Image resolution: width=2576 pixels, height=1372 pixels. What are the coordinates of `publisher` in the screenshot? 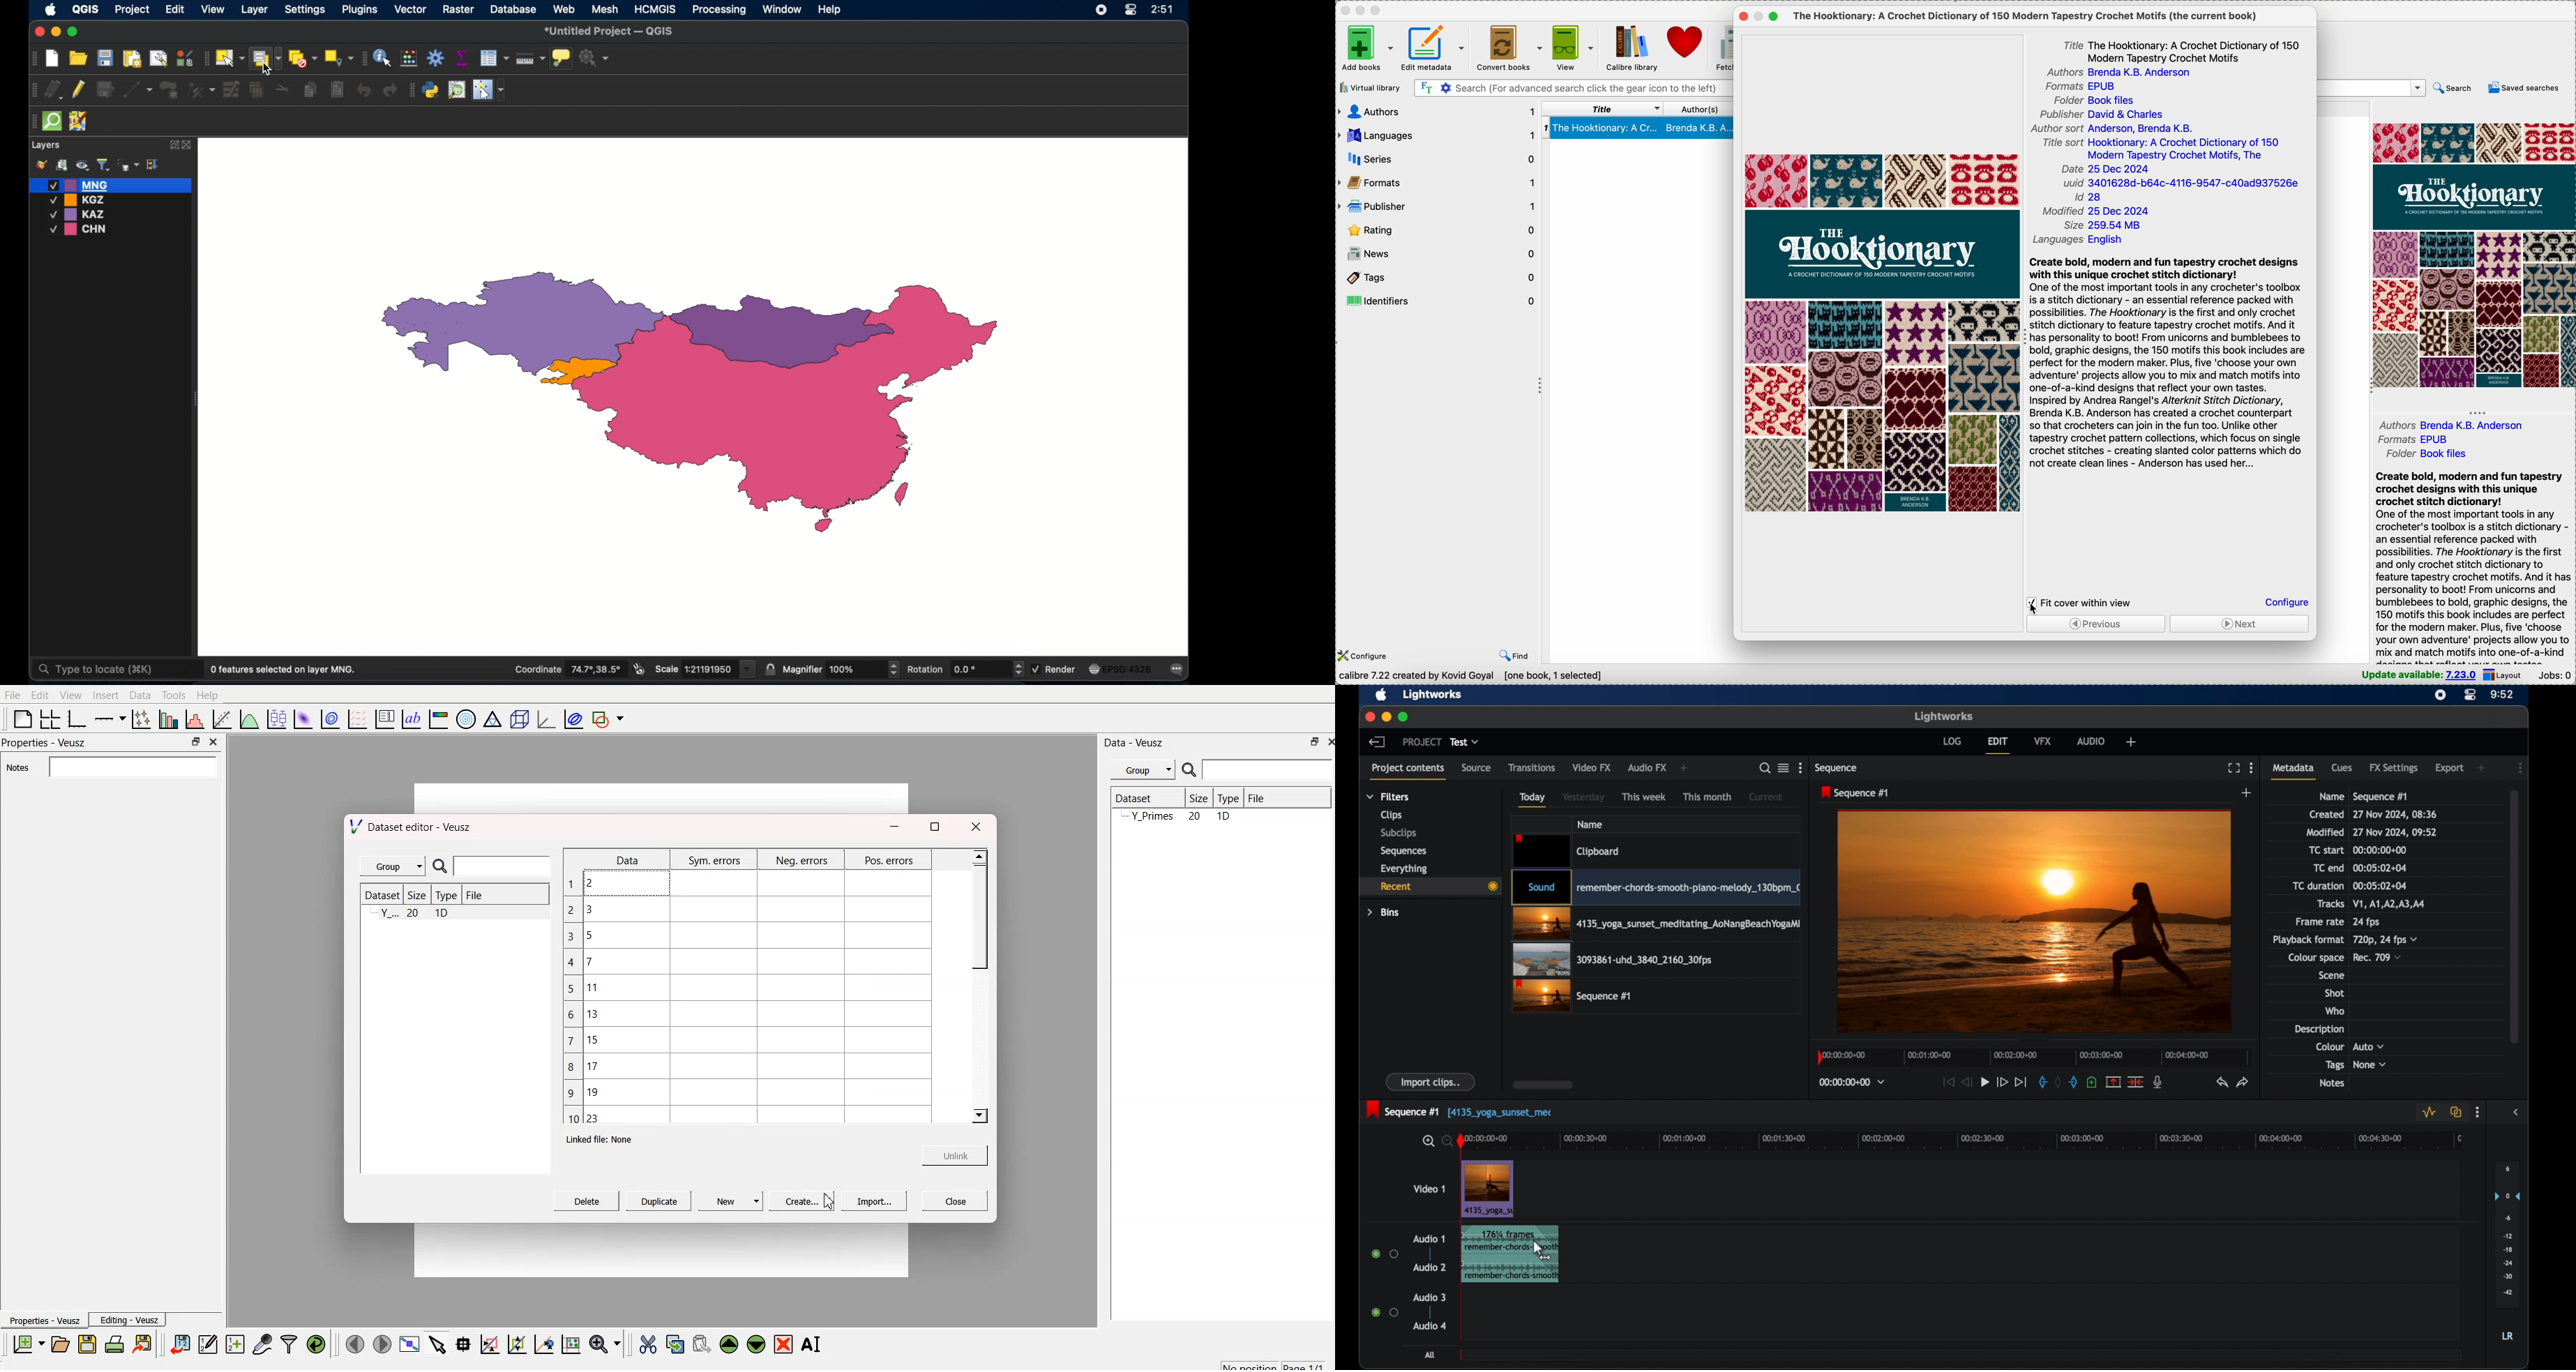 It's located at (2100, 113).